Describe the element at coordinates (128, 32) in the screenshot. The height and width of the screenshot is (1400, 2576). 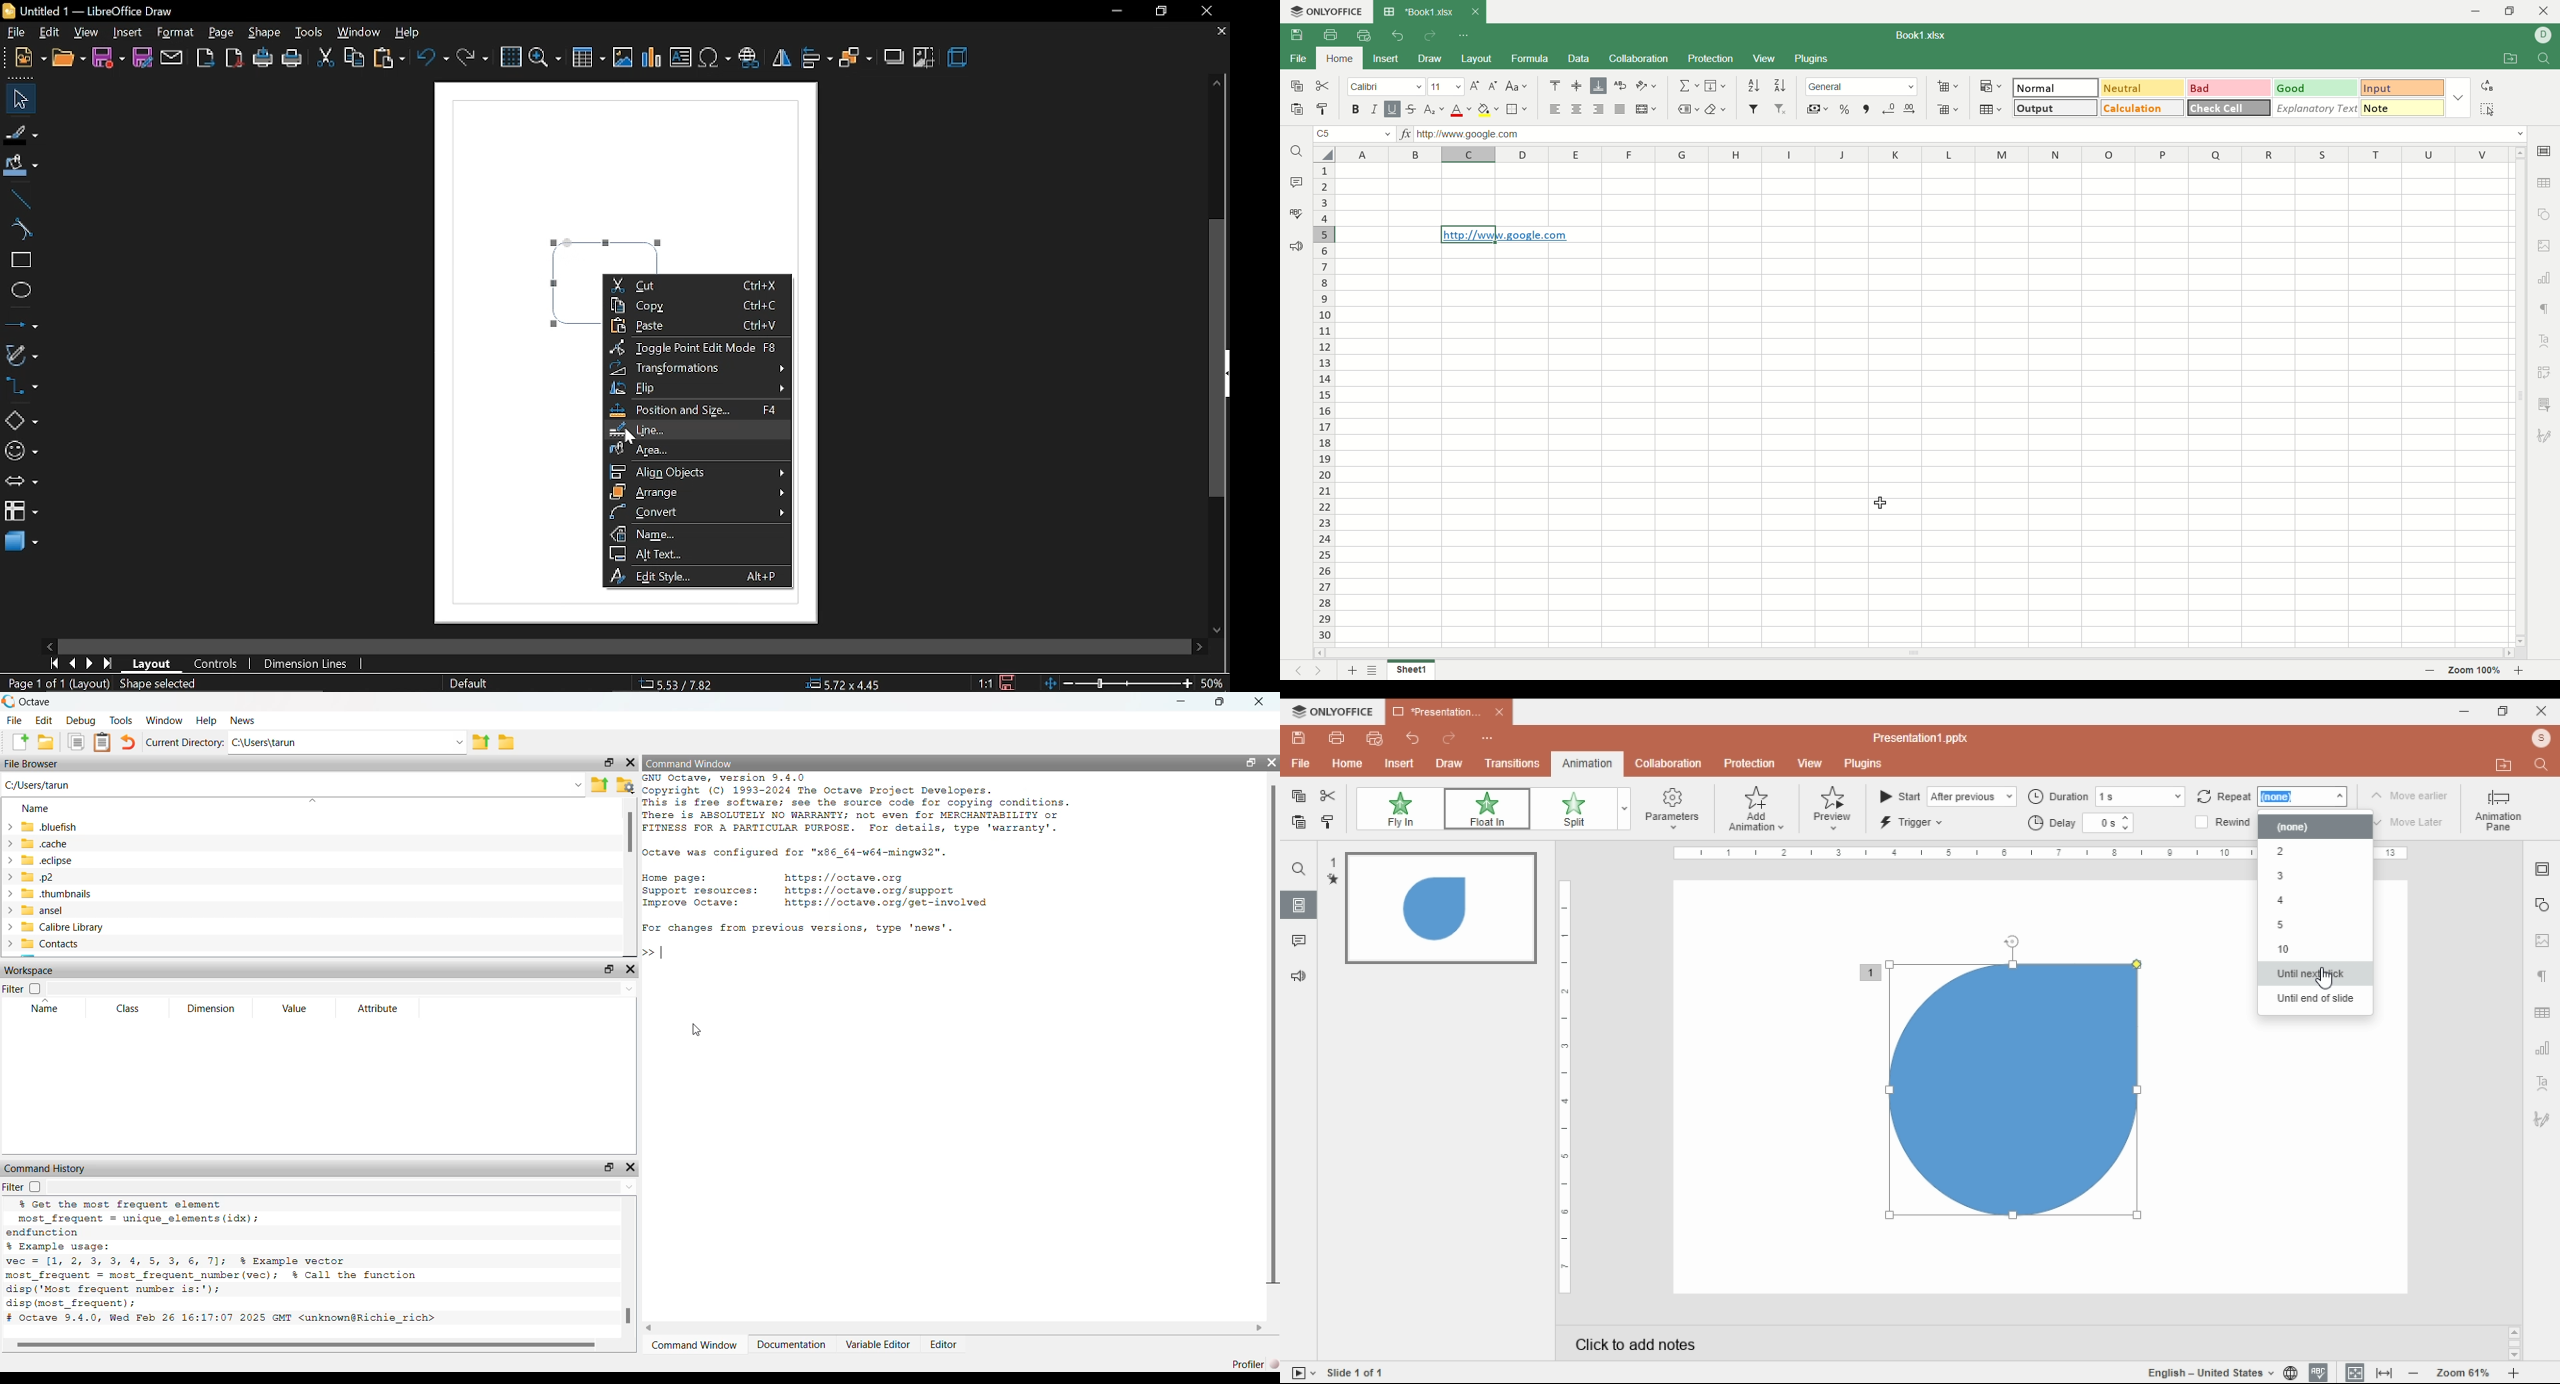
I see `insert` at that location.